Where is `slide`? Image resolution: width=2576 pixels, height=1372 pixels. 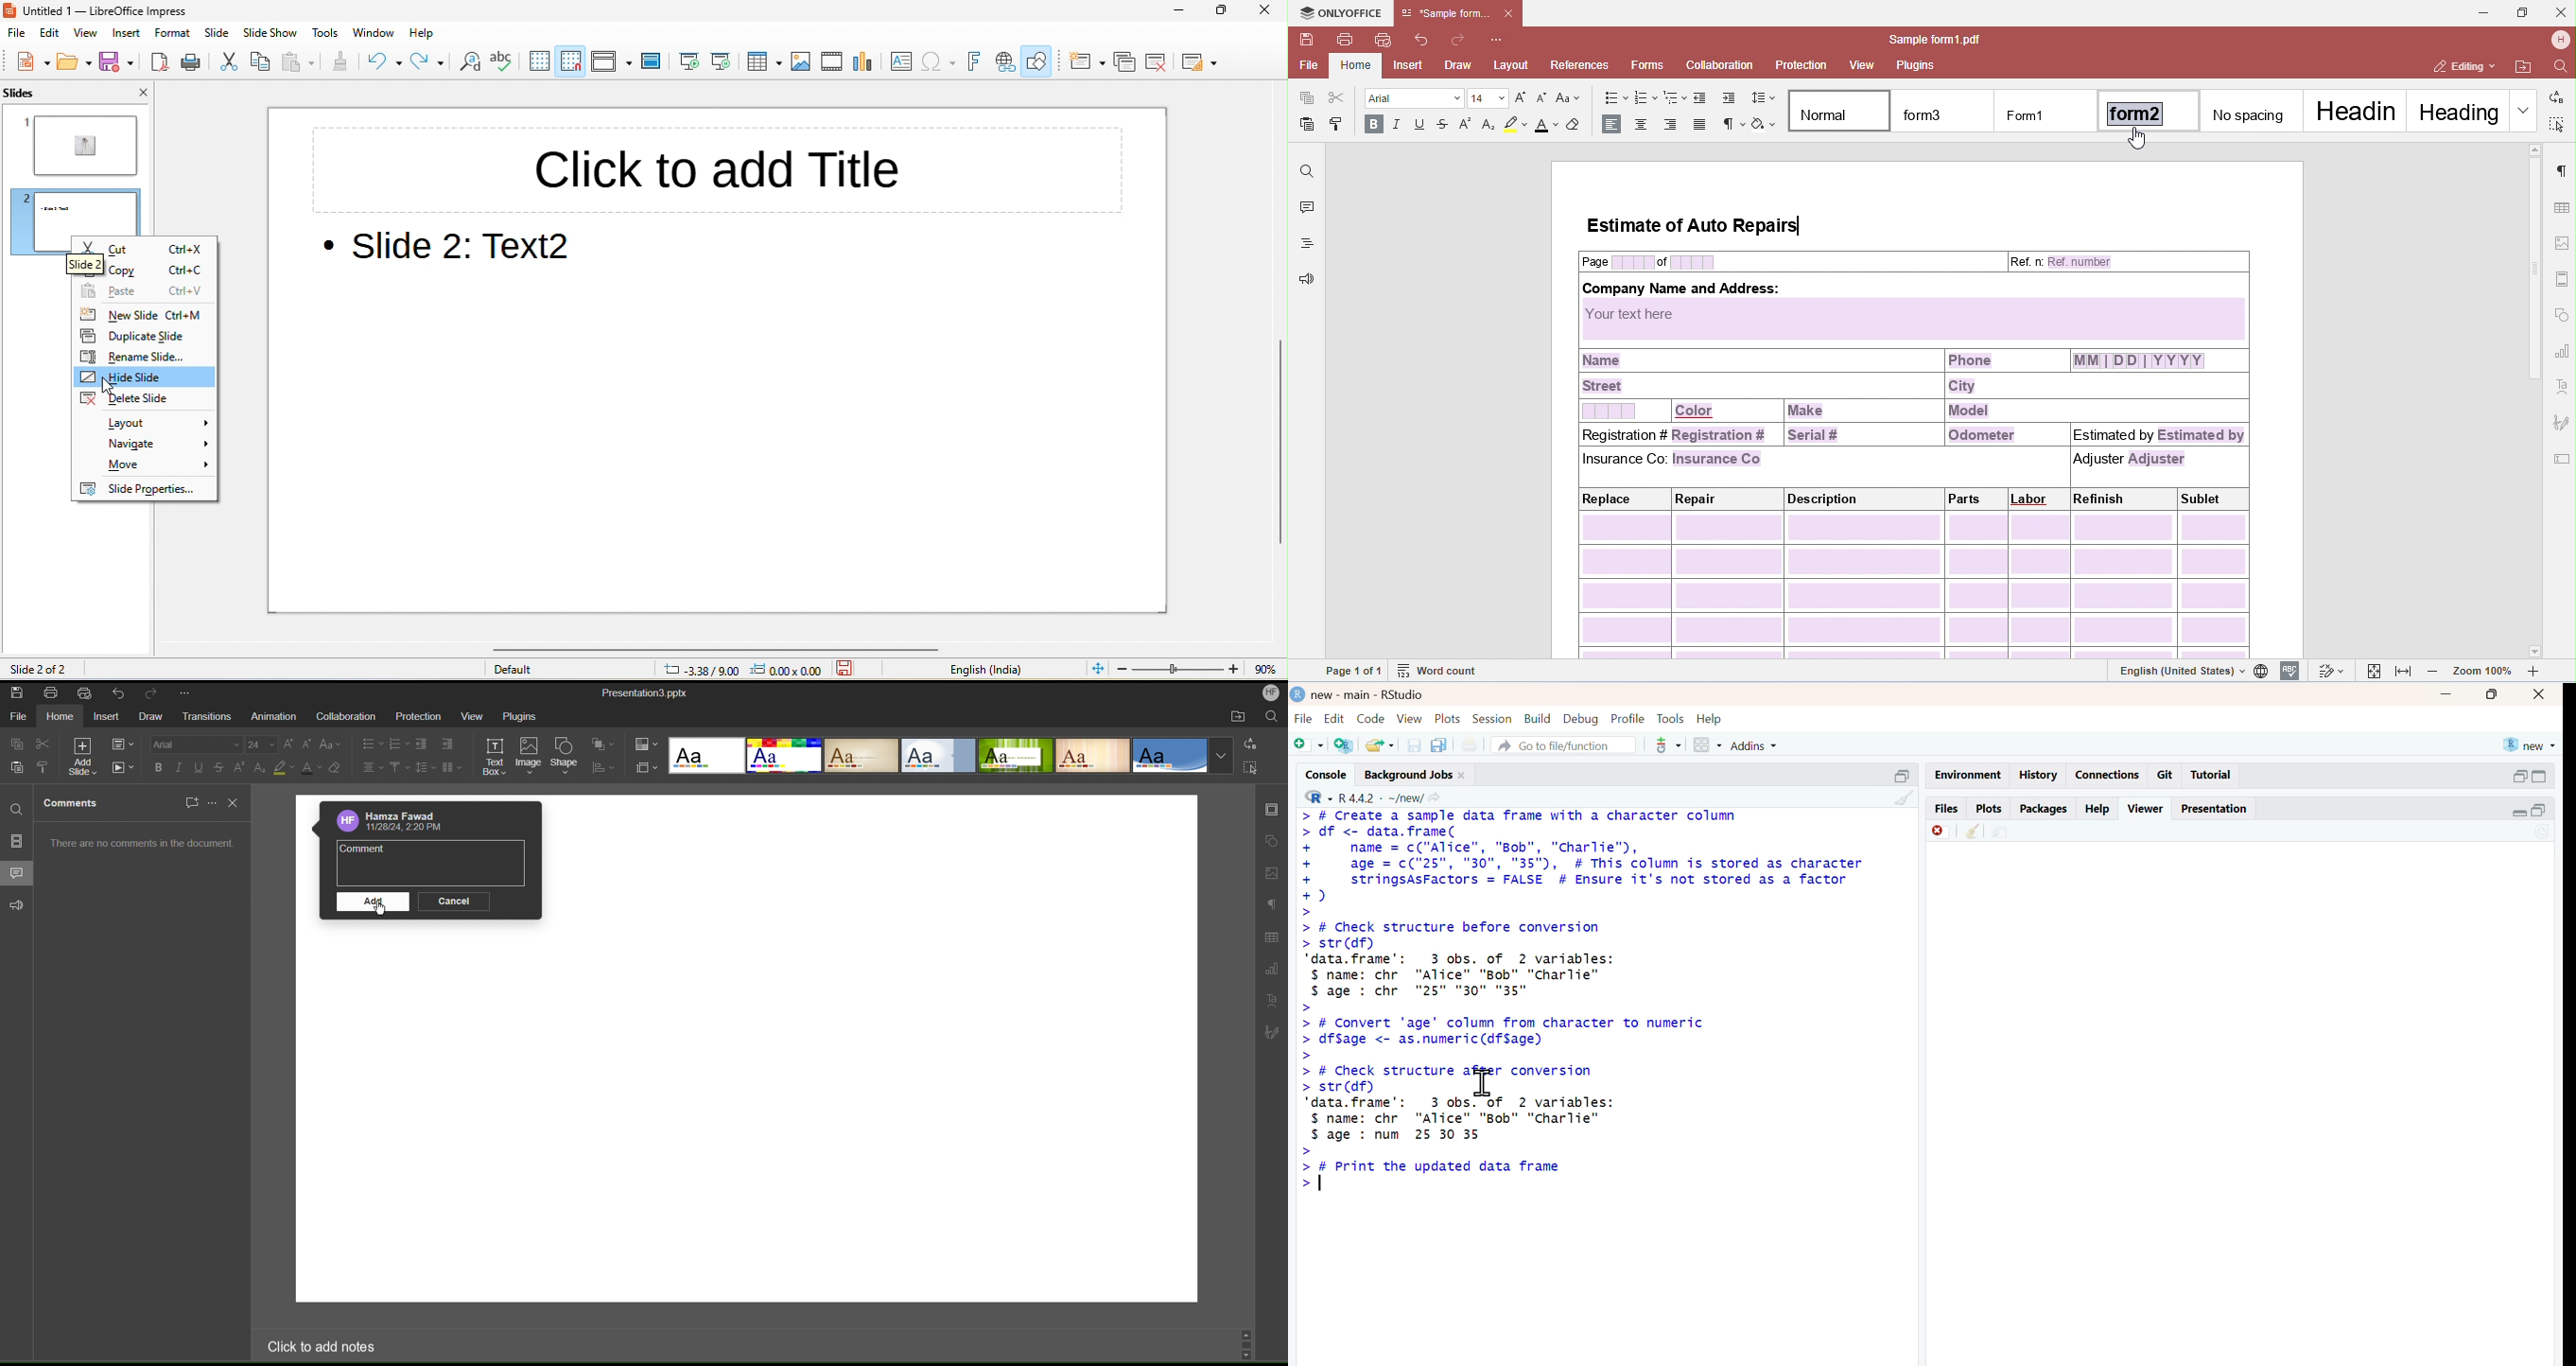
slide is located at coordinates (220, 35).